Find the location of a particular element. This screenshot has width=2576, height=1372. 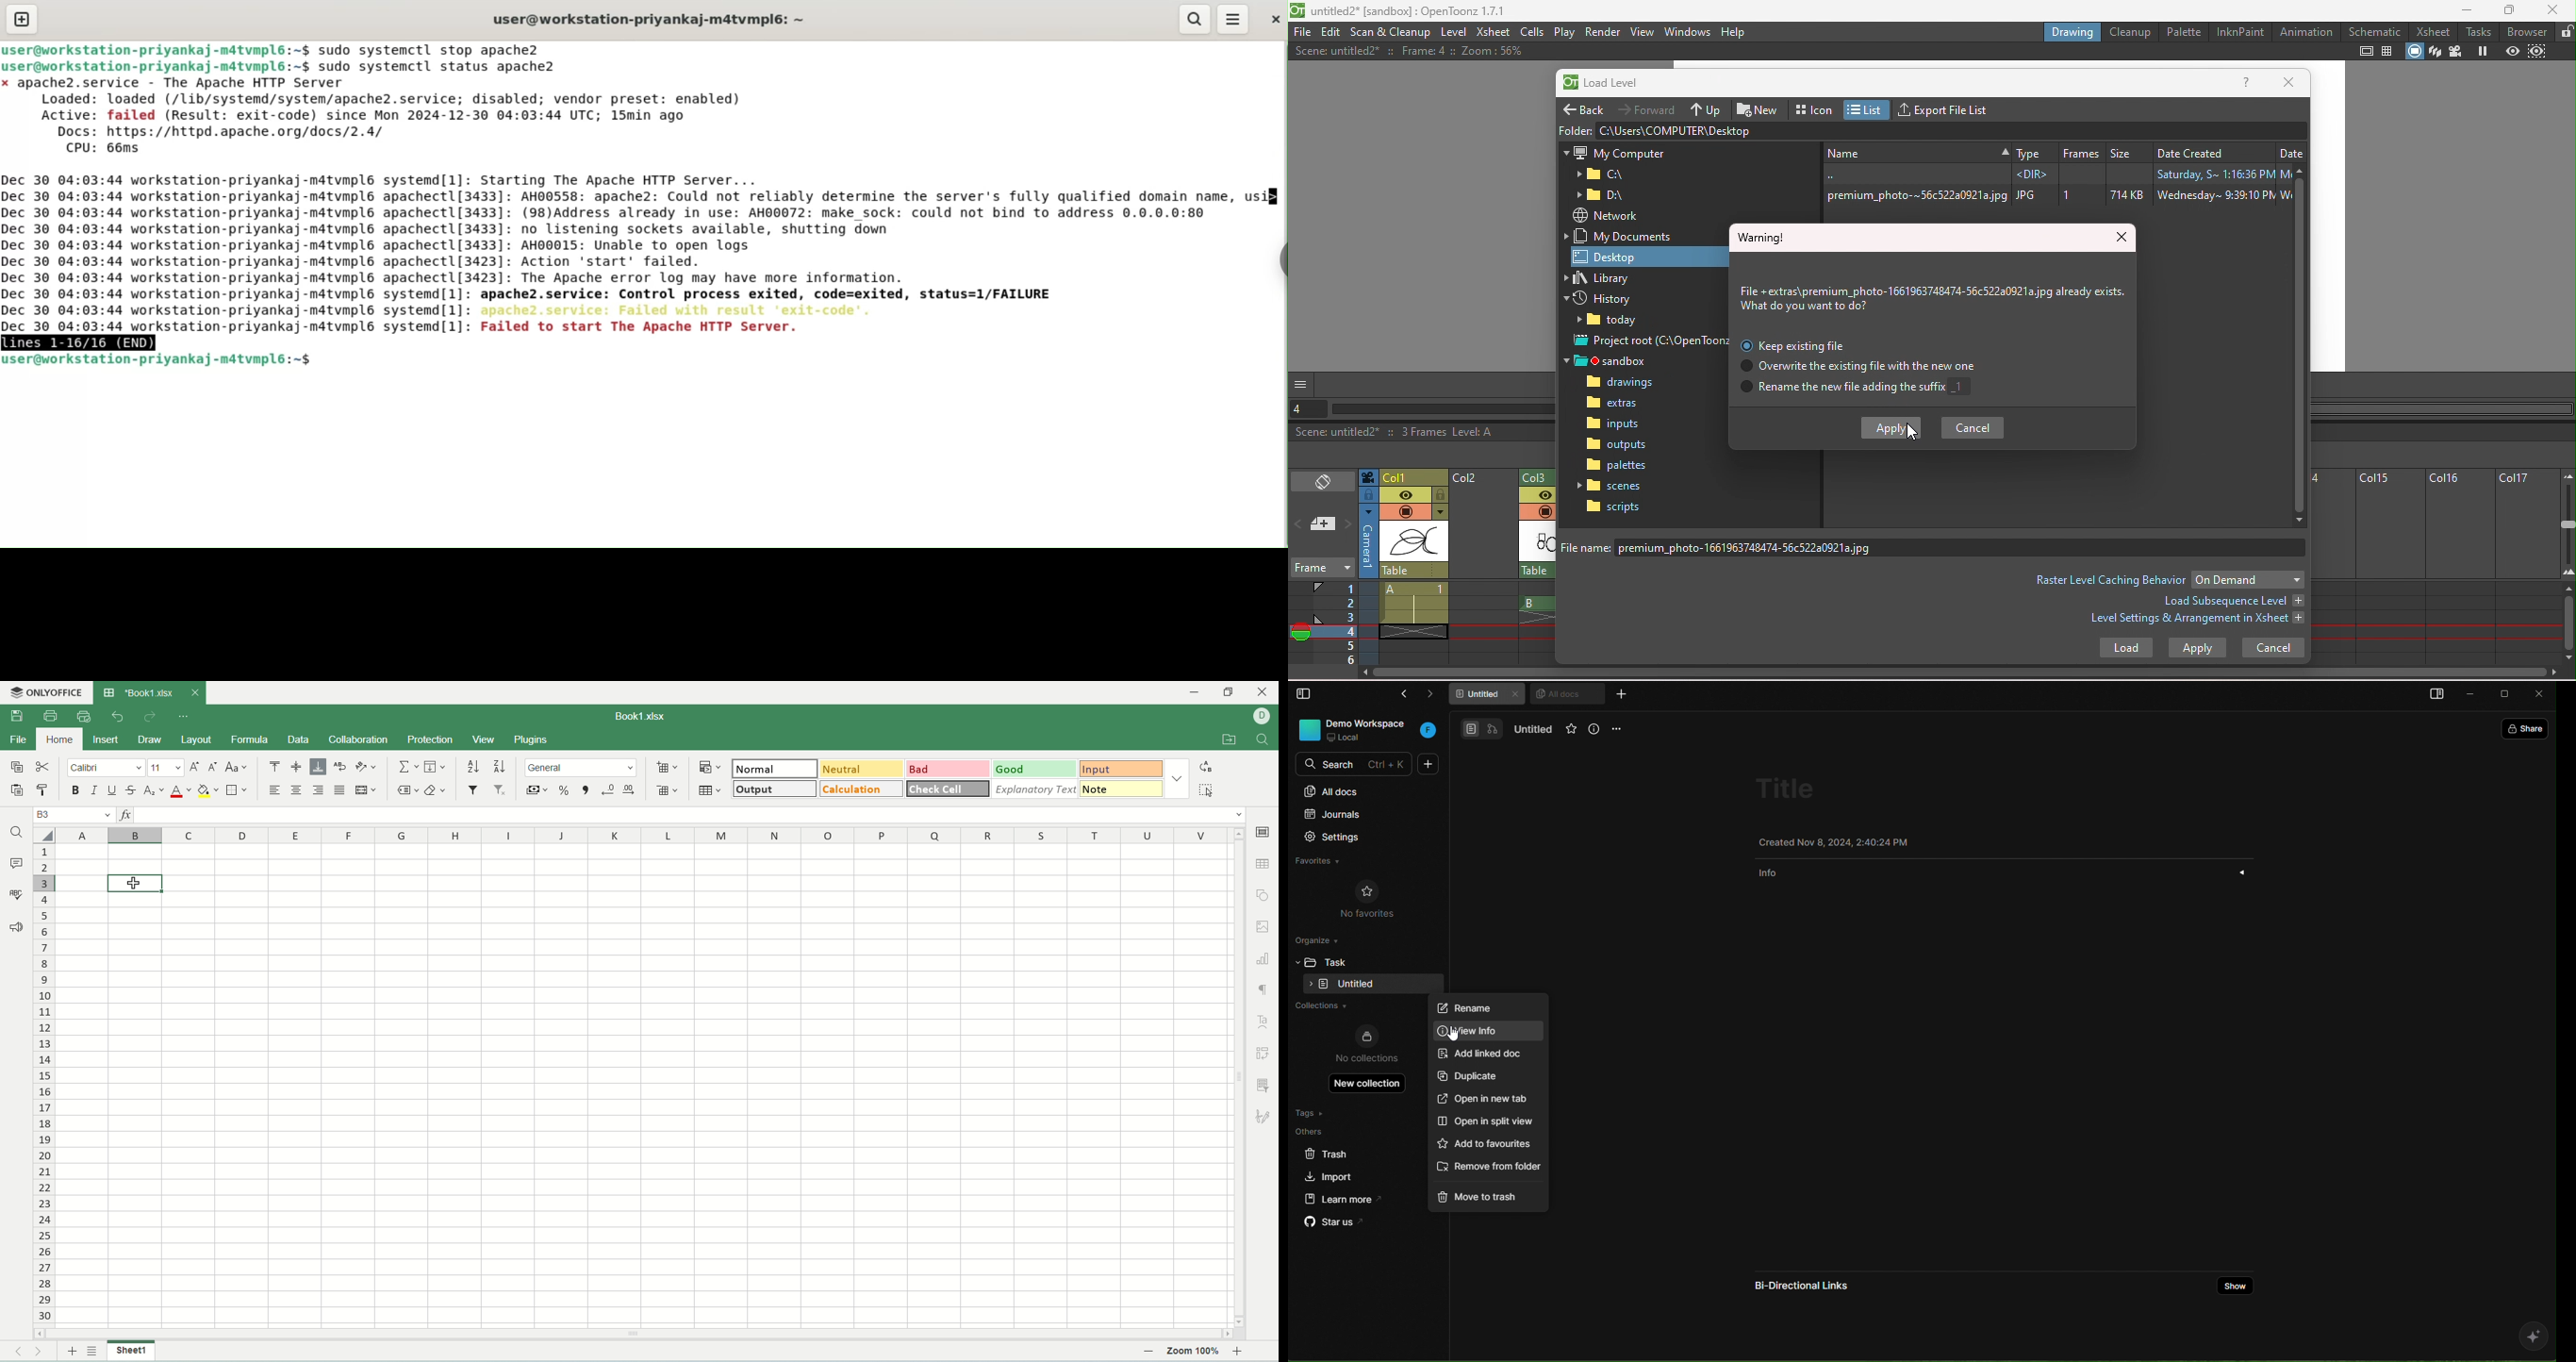

Cells is located at coordinates (1531, 31).